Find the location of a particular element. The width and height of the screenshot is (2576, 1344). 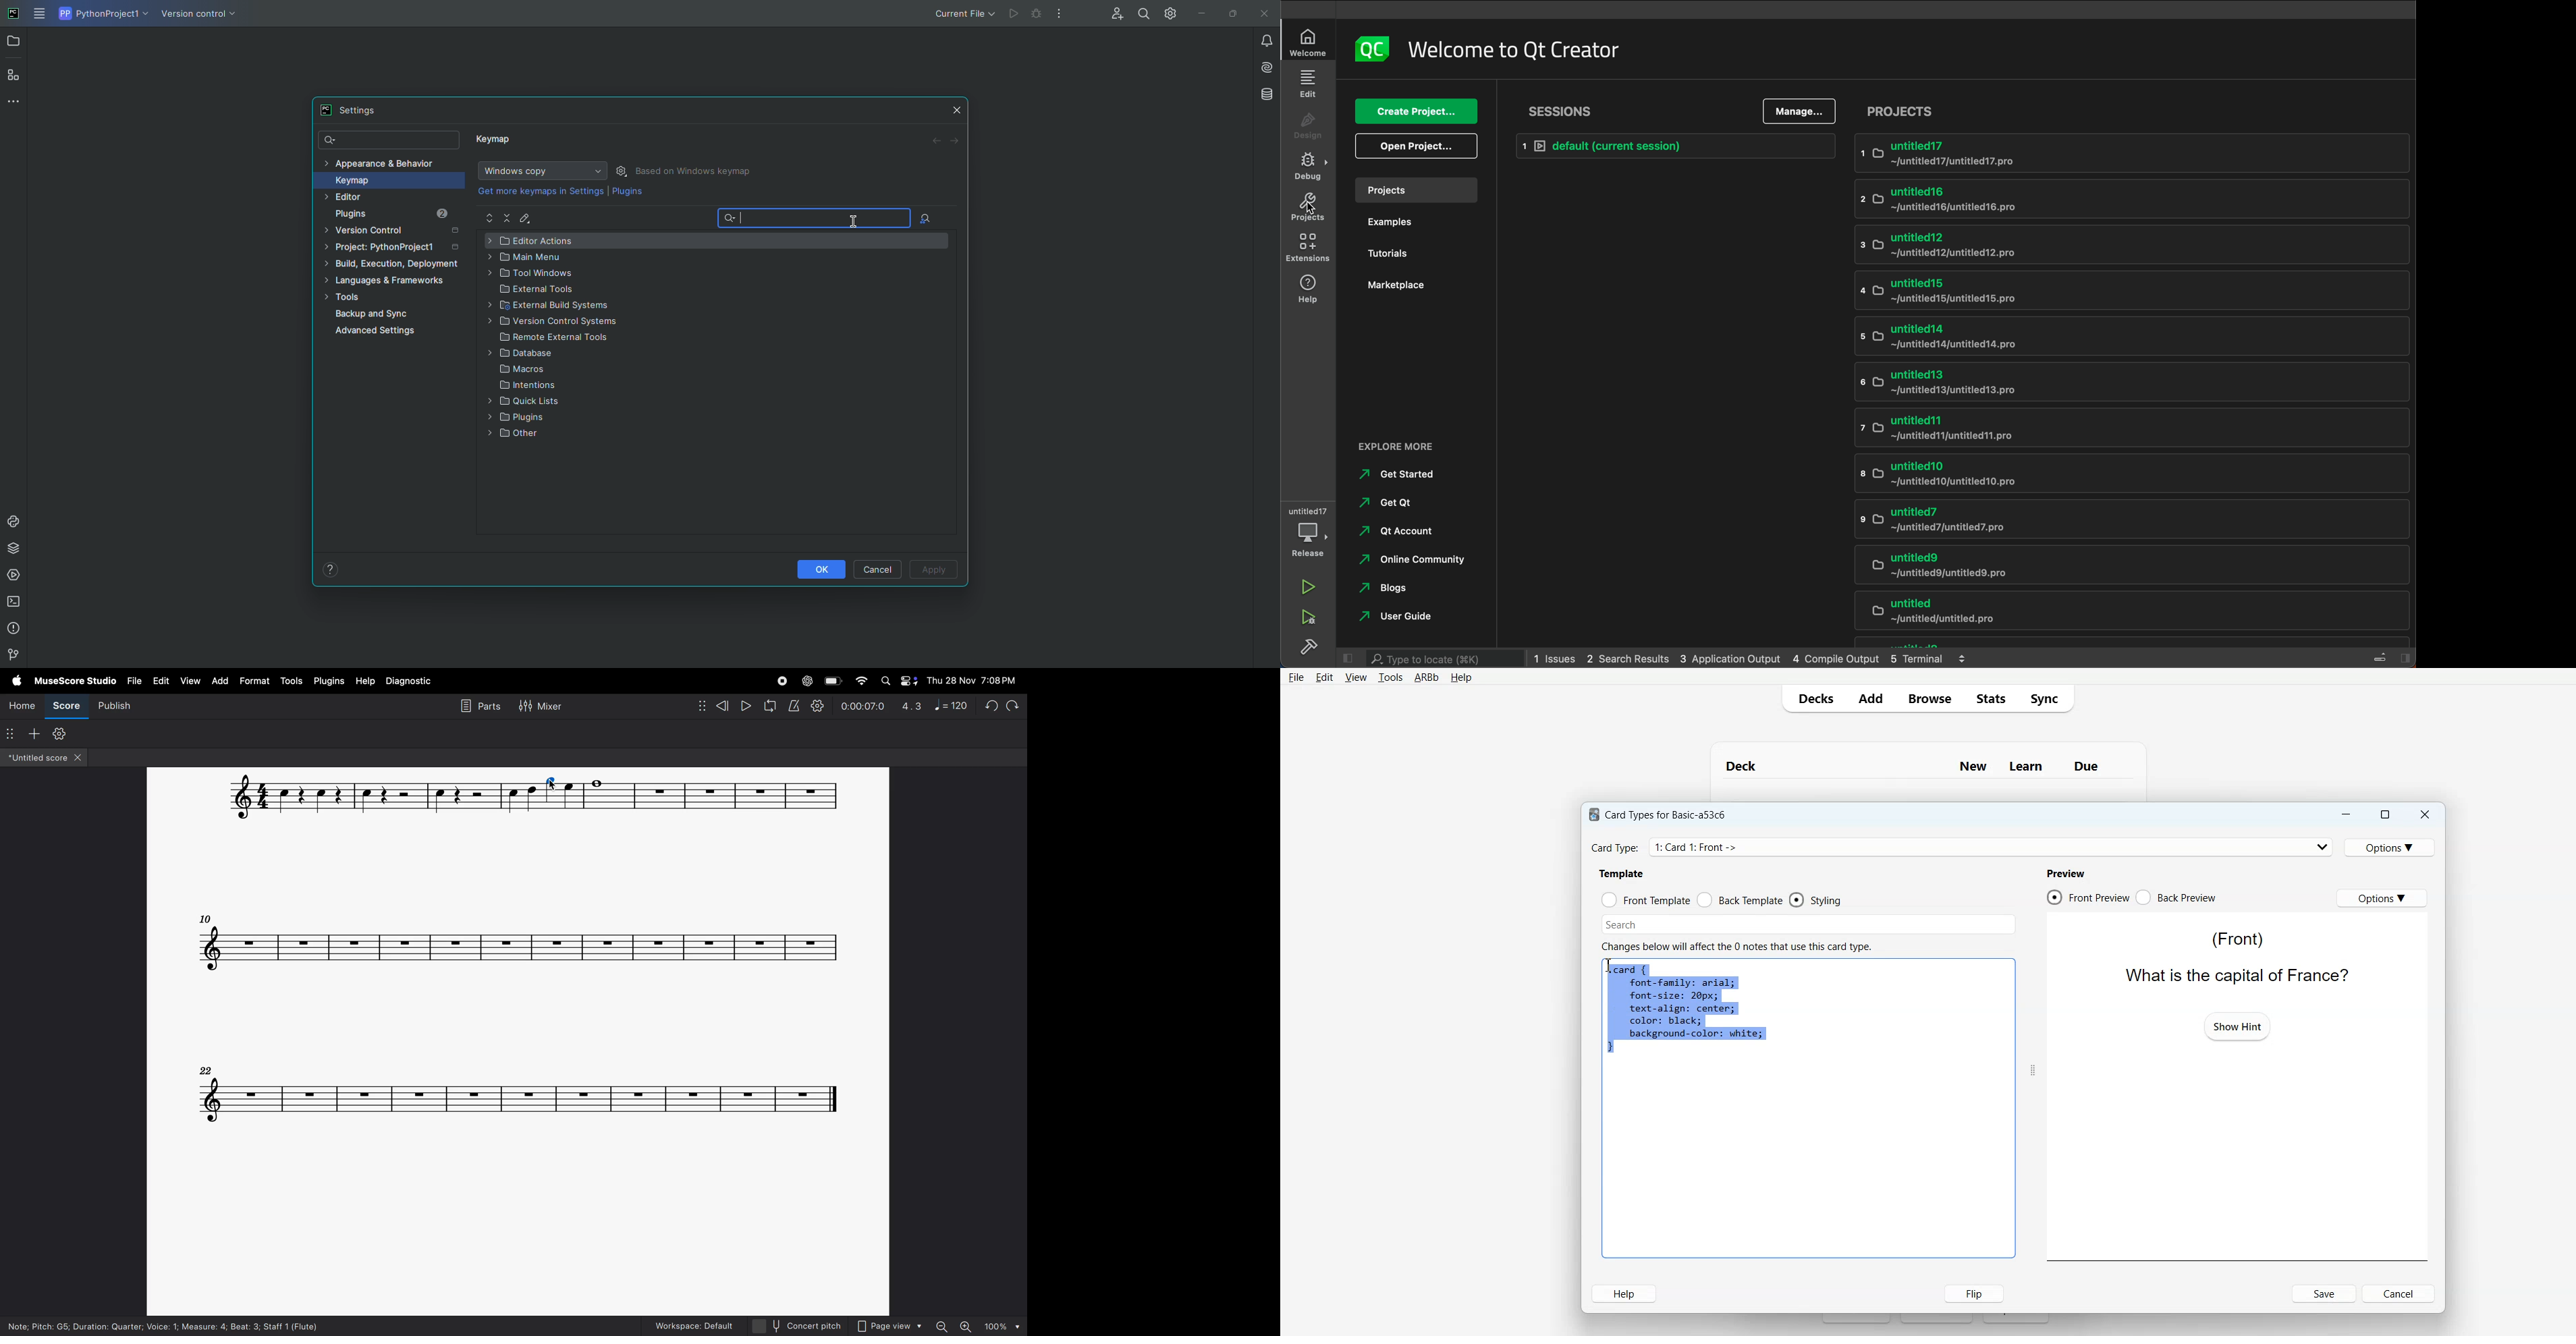

0.00.07.0 is located at coordinates (862, 704).